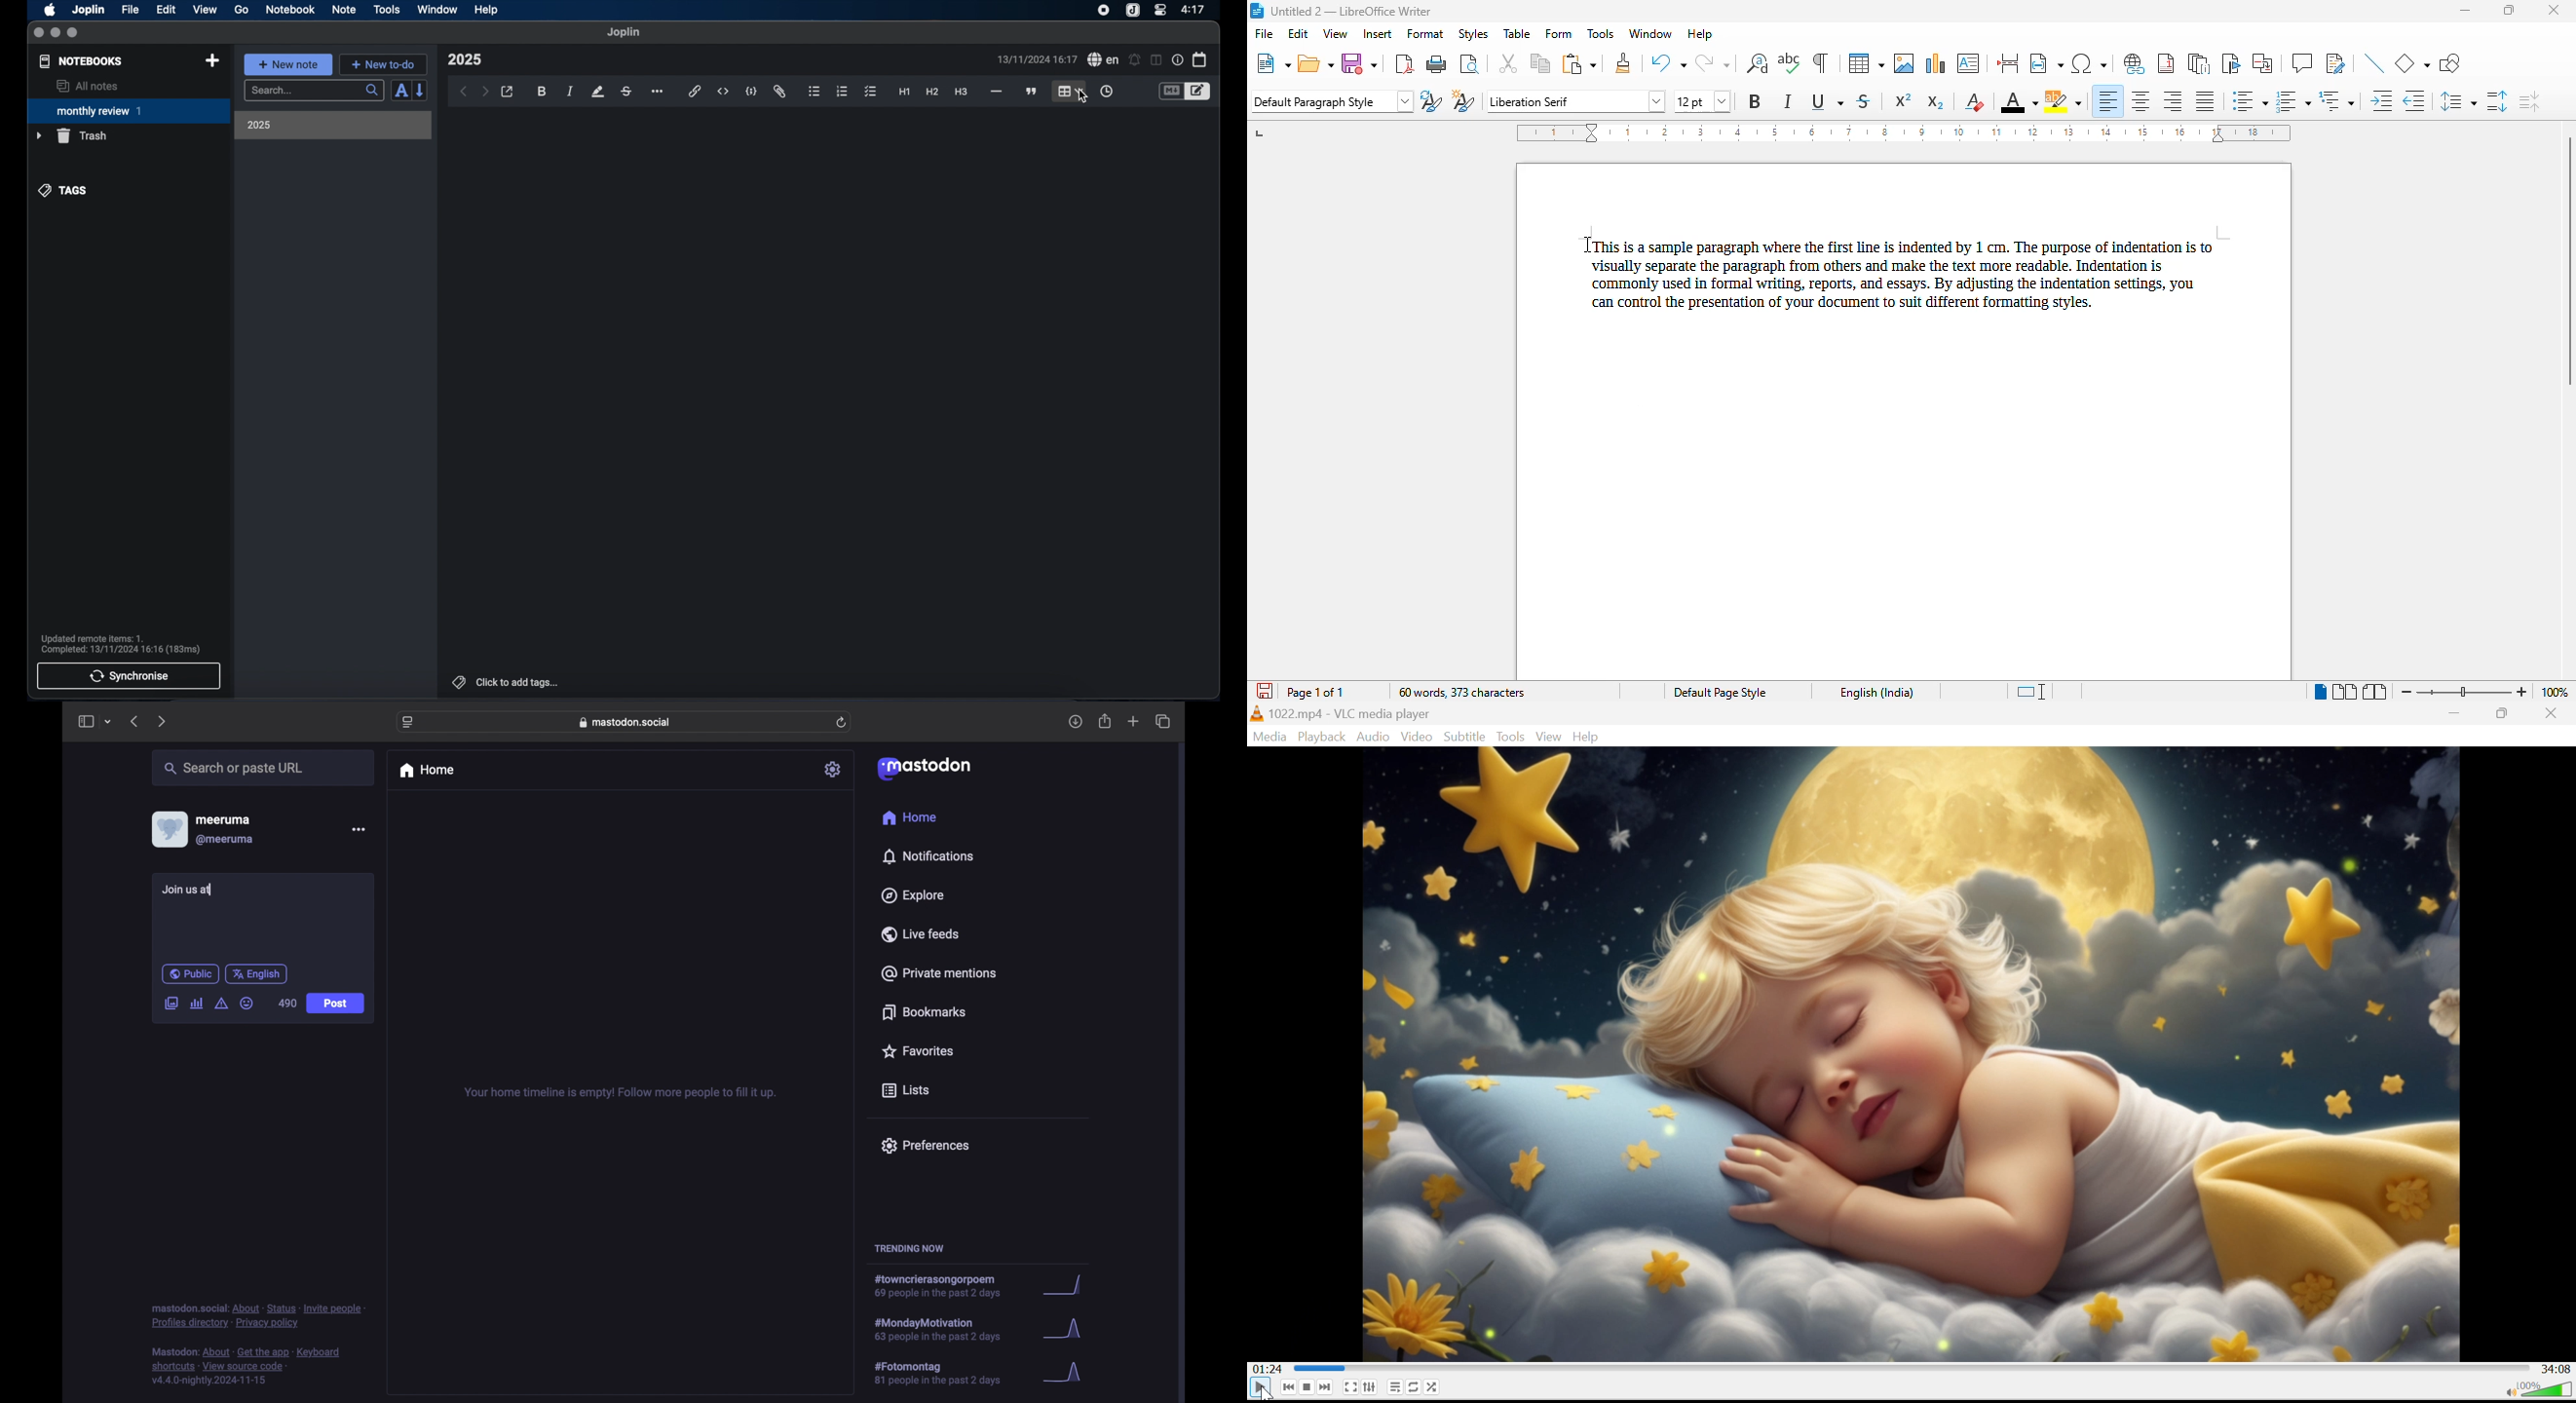  I want to click on align left, so click(2106, 100).